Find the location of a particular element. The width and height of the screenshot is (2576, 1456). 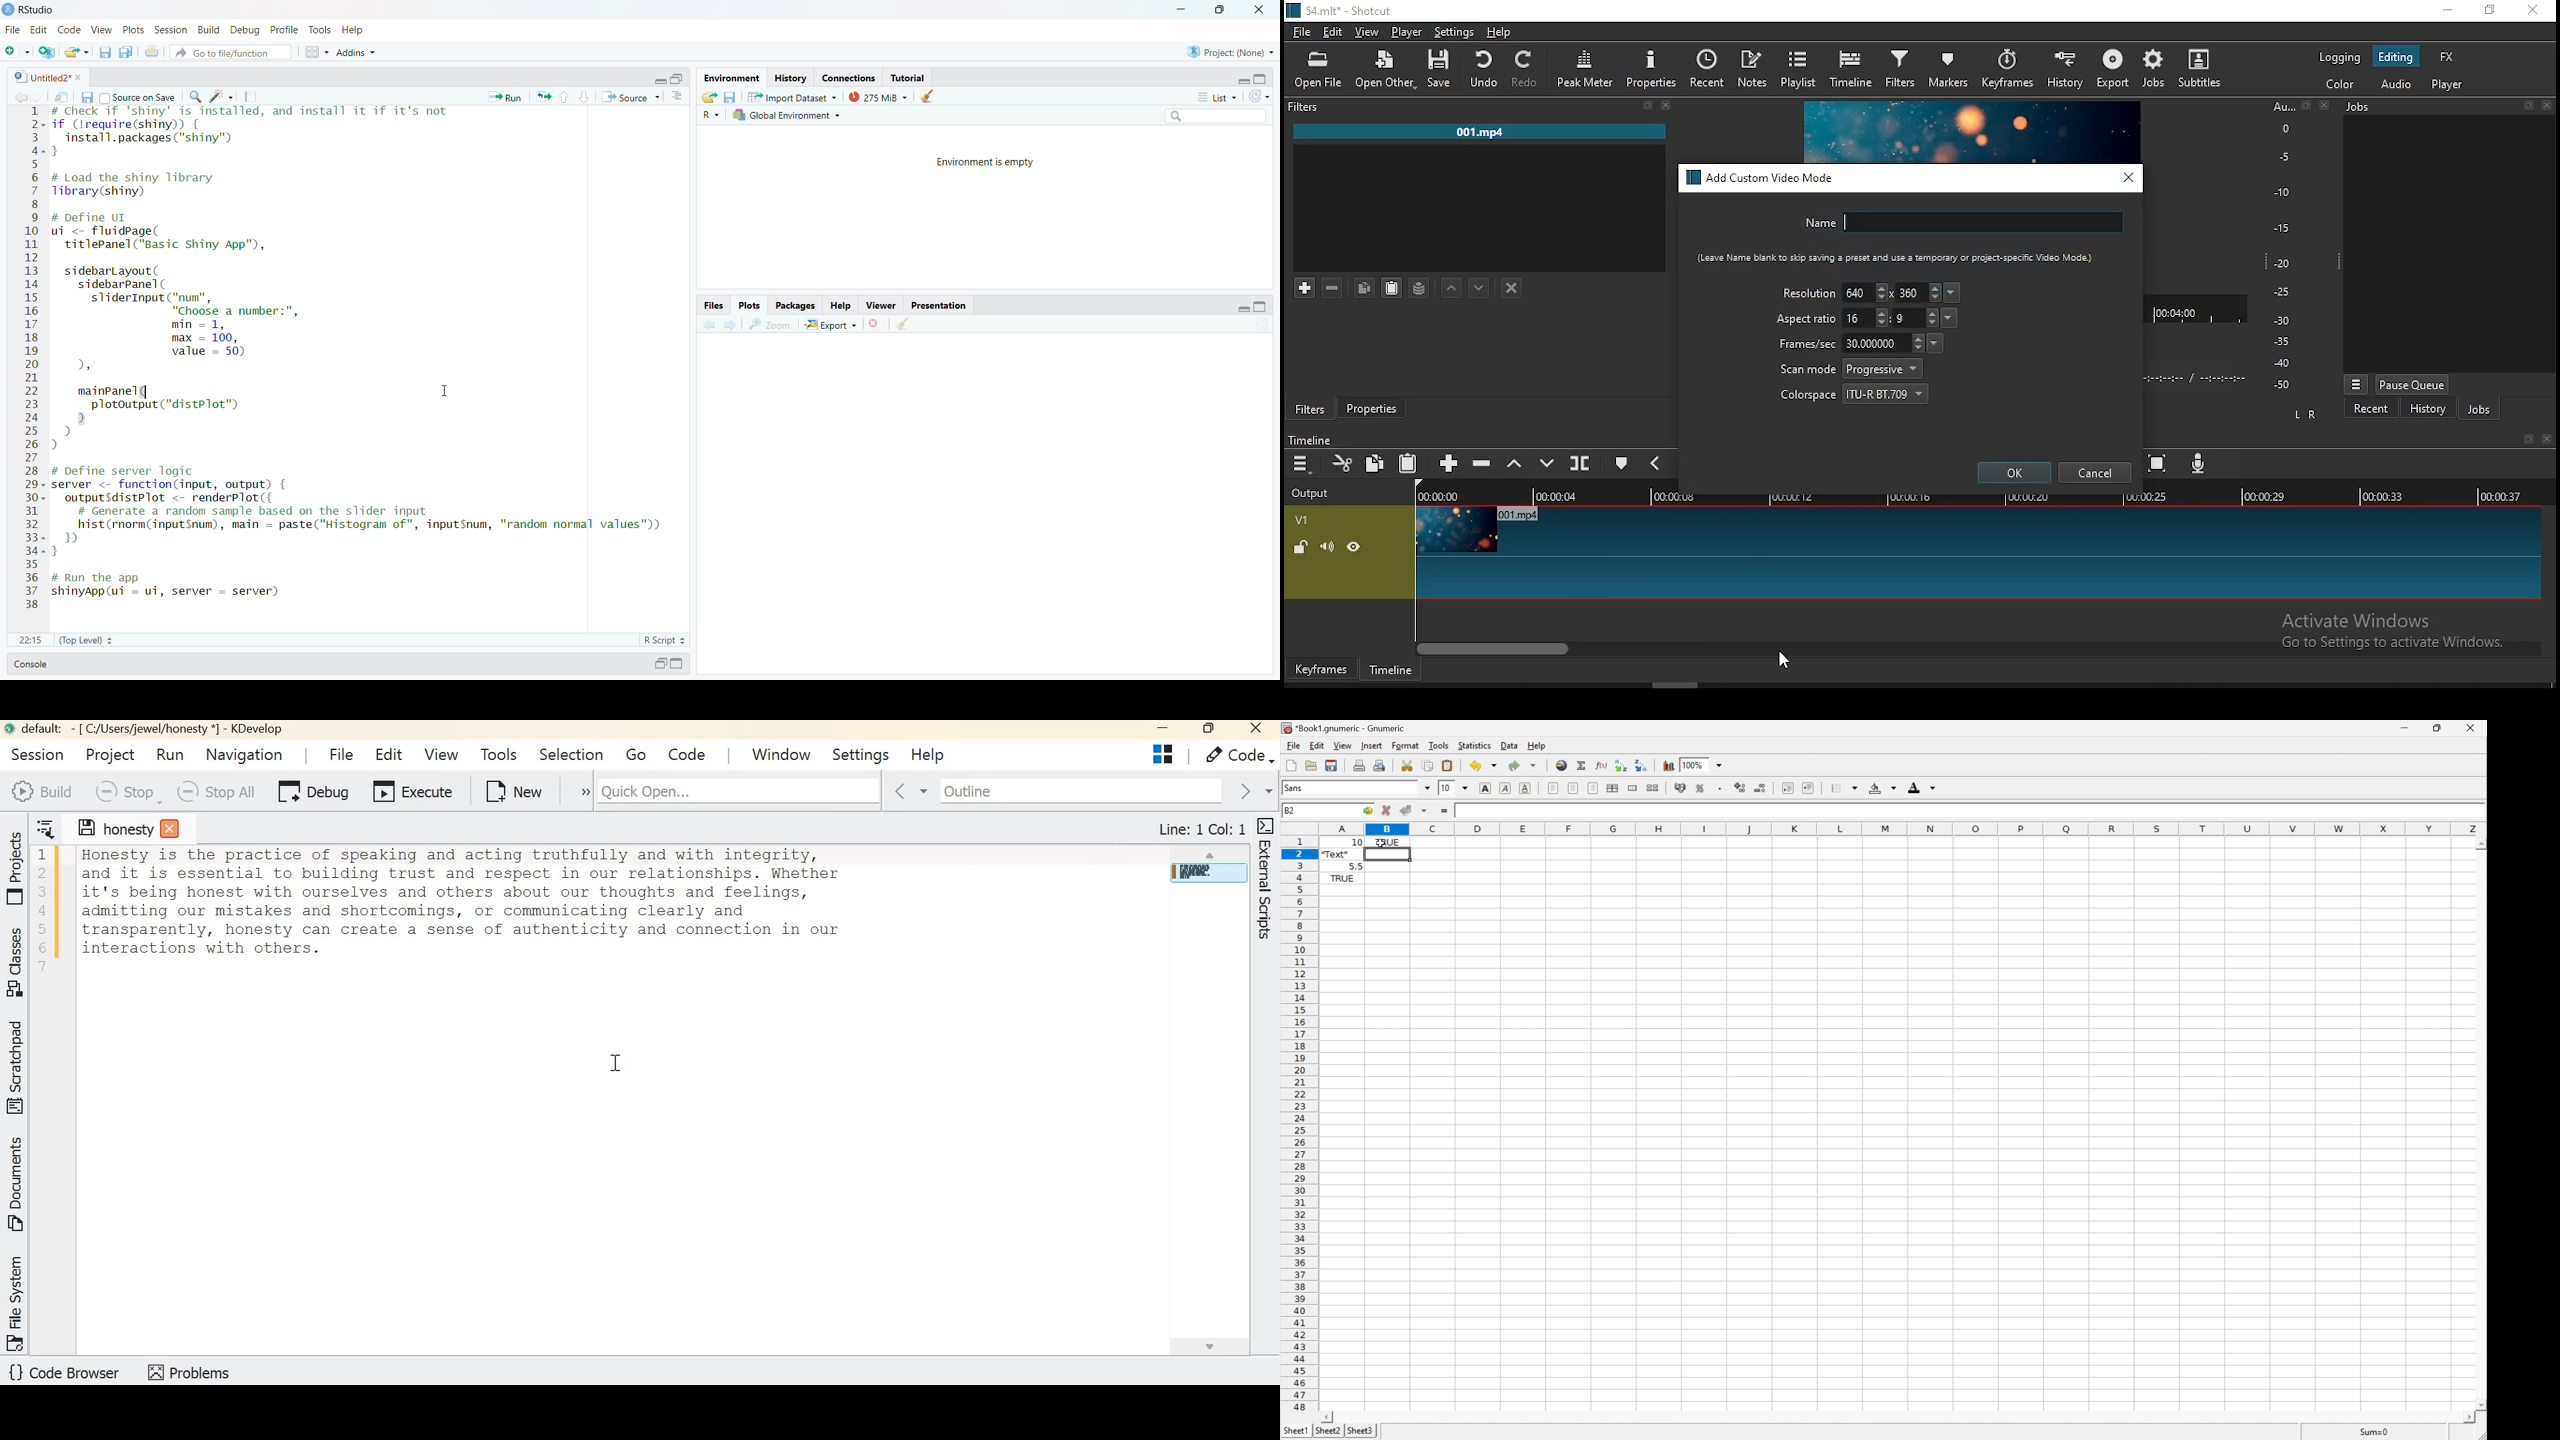

cursor is located at coordinates (446, 390).